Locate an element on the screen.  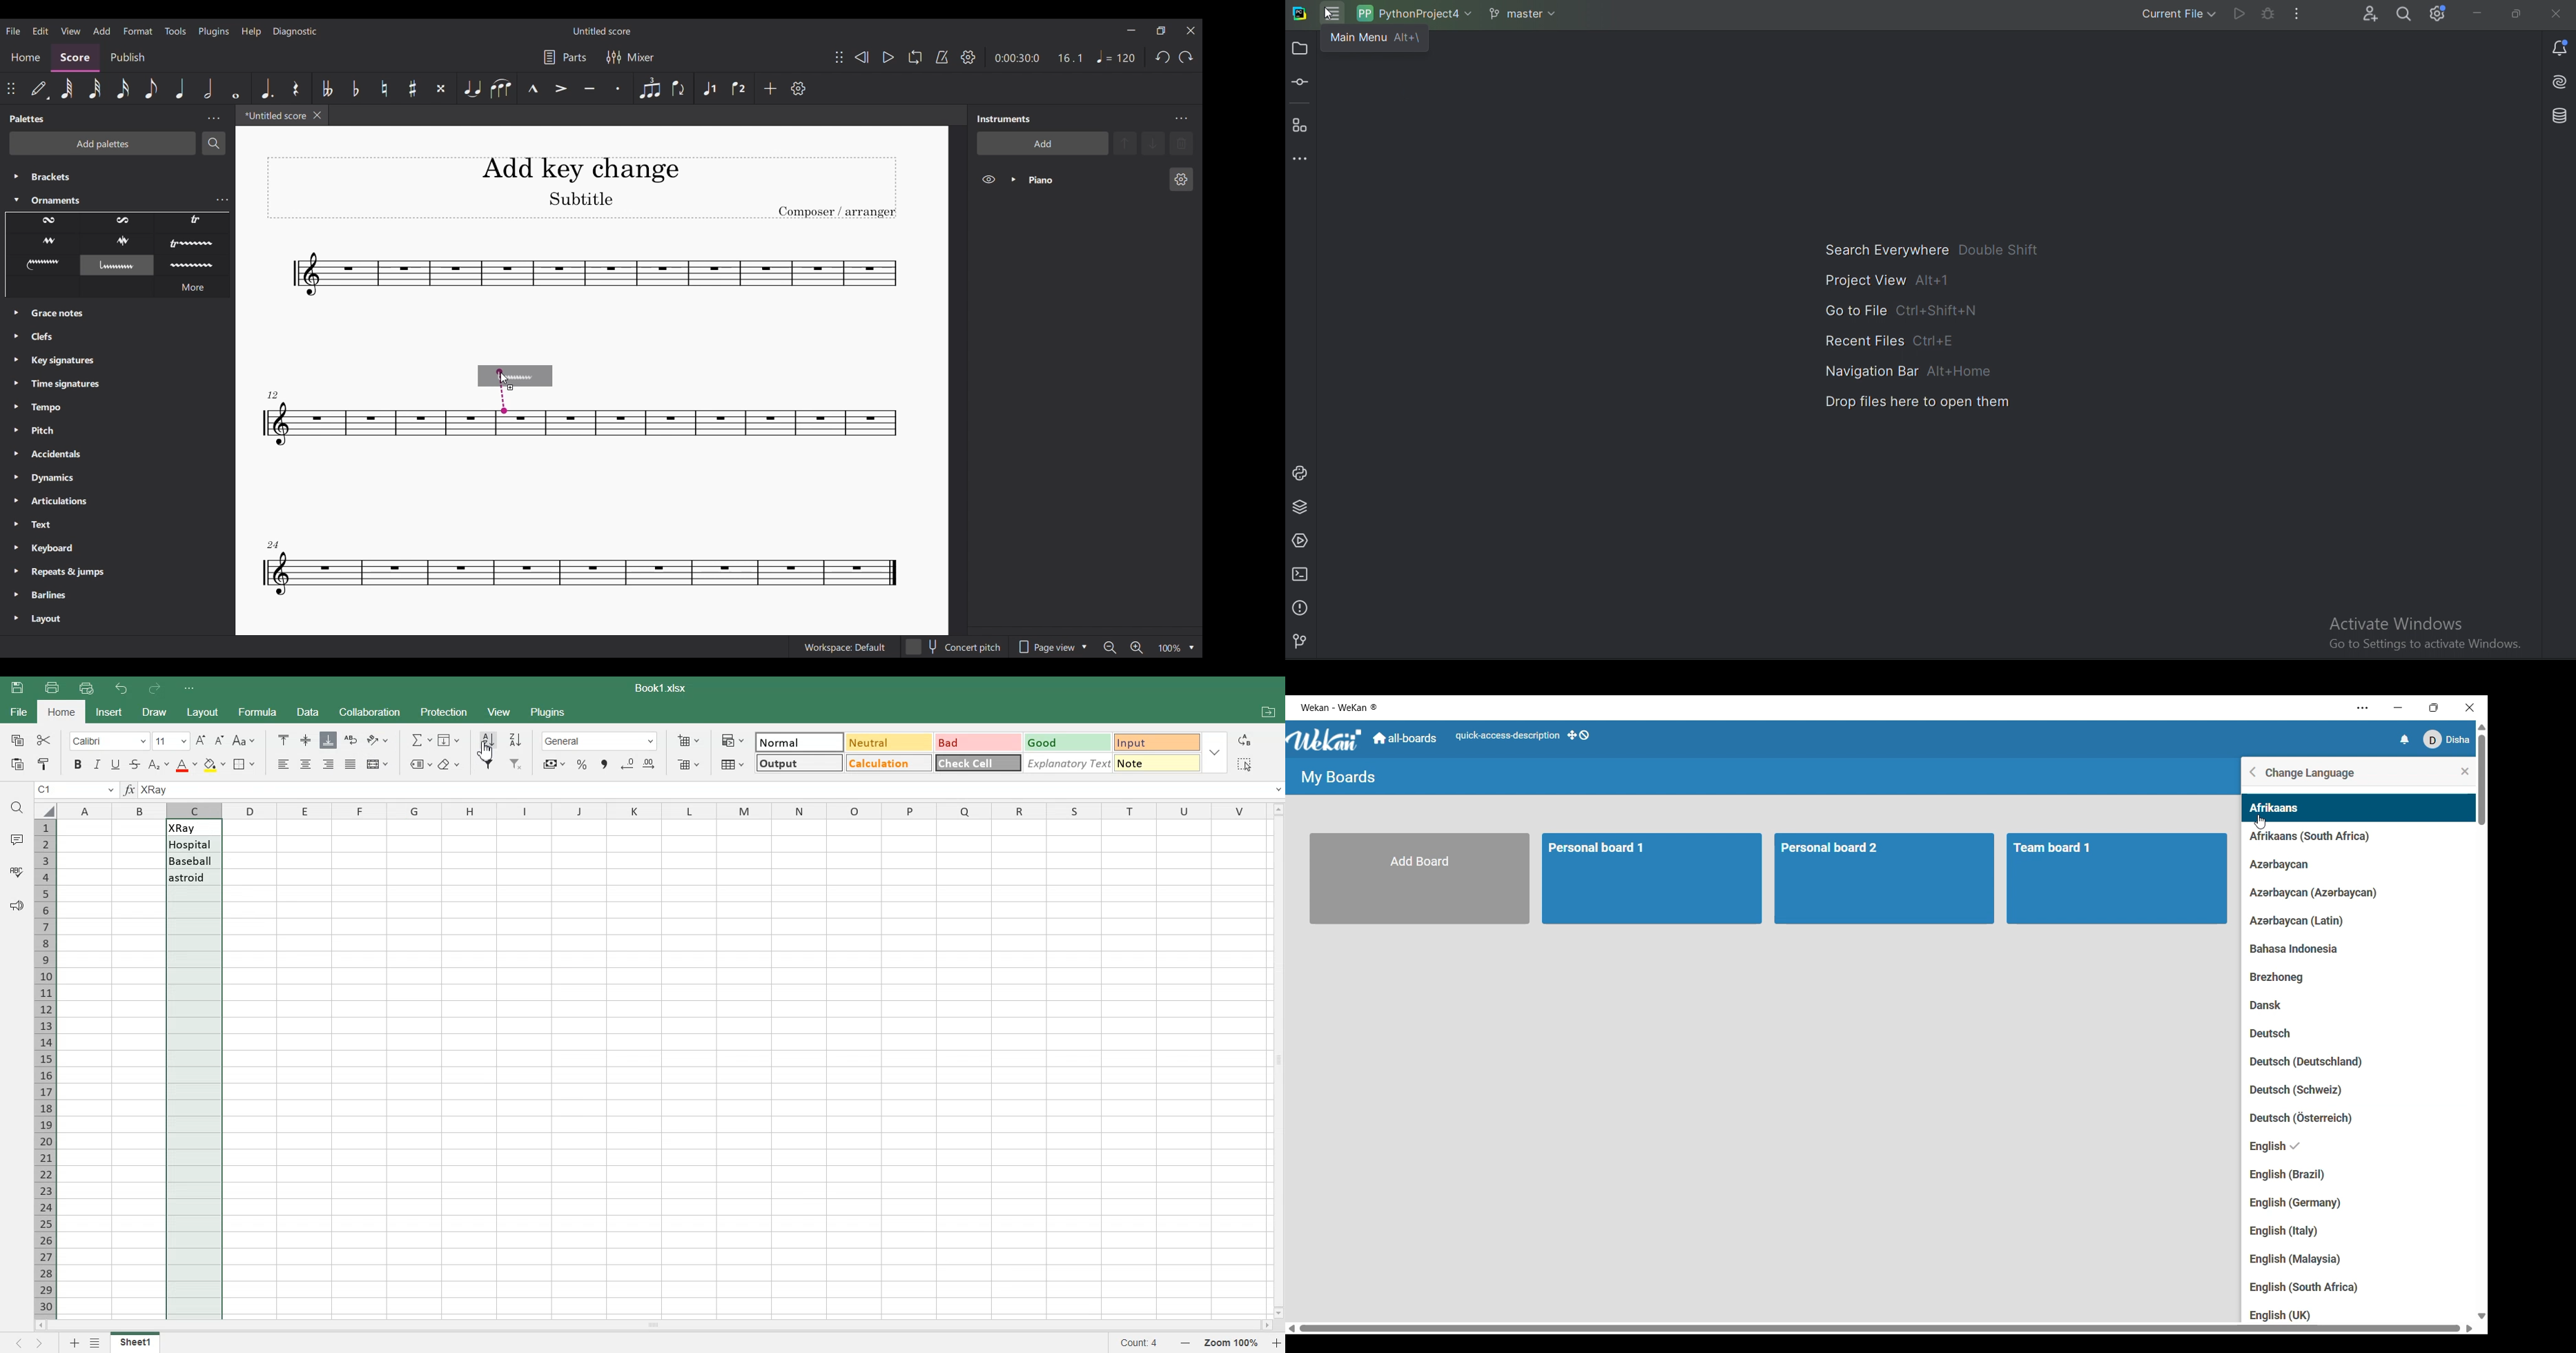
English (Italy) is located at coordinates (2284, 1232).